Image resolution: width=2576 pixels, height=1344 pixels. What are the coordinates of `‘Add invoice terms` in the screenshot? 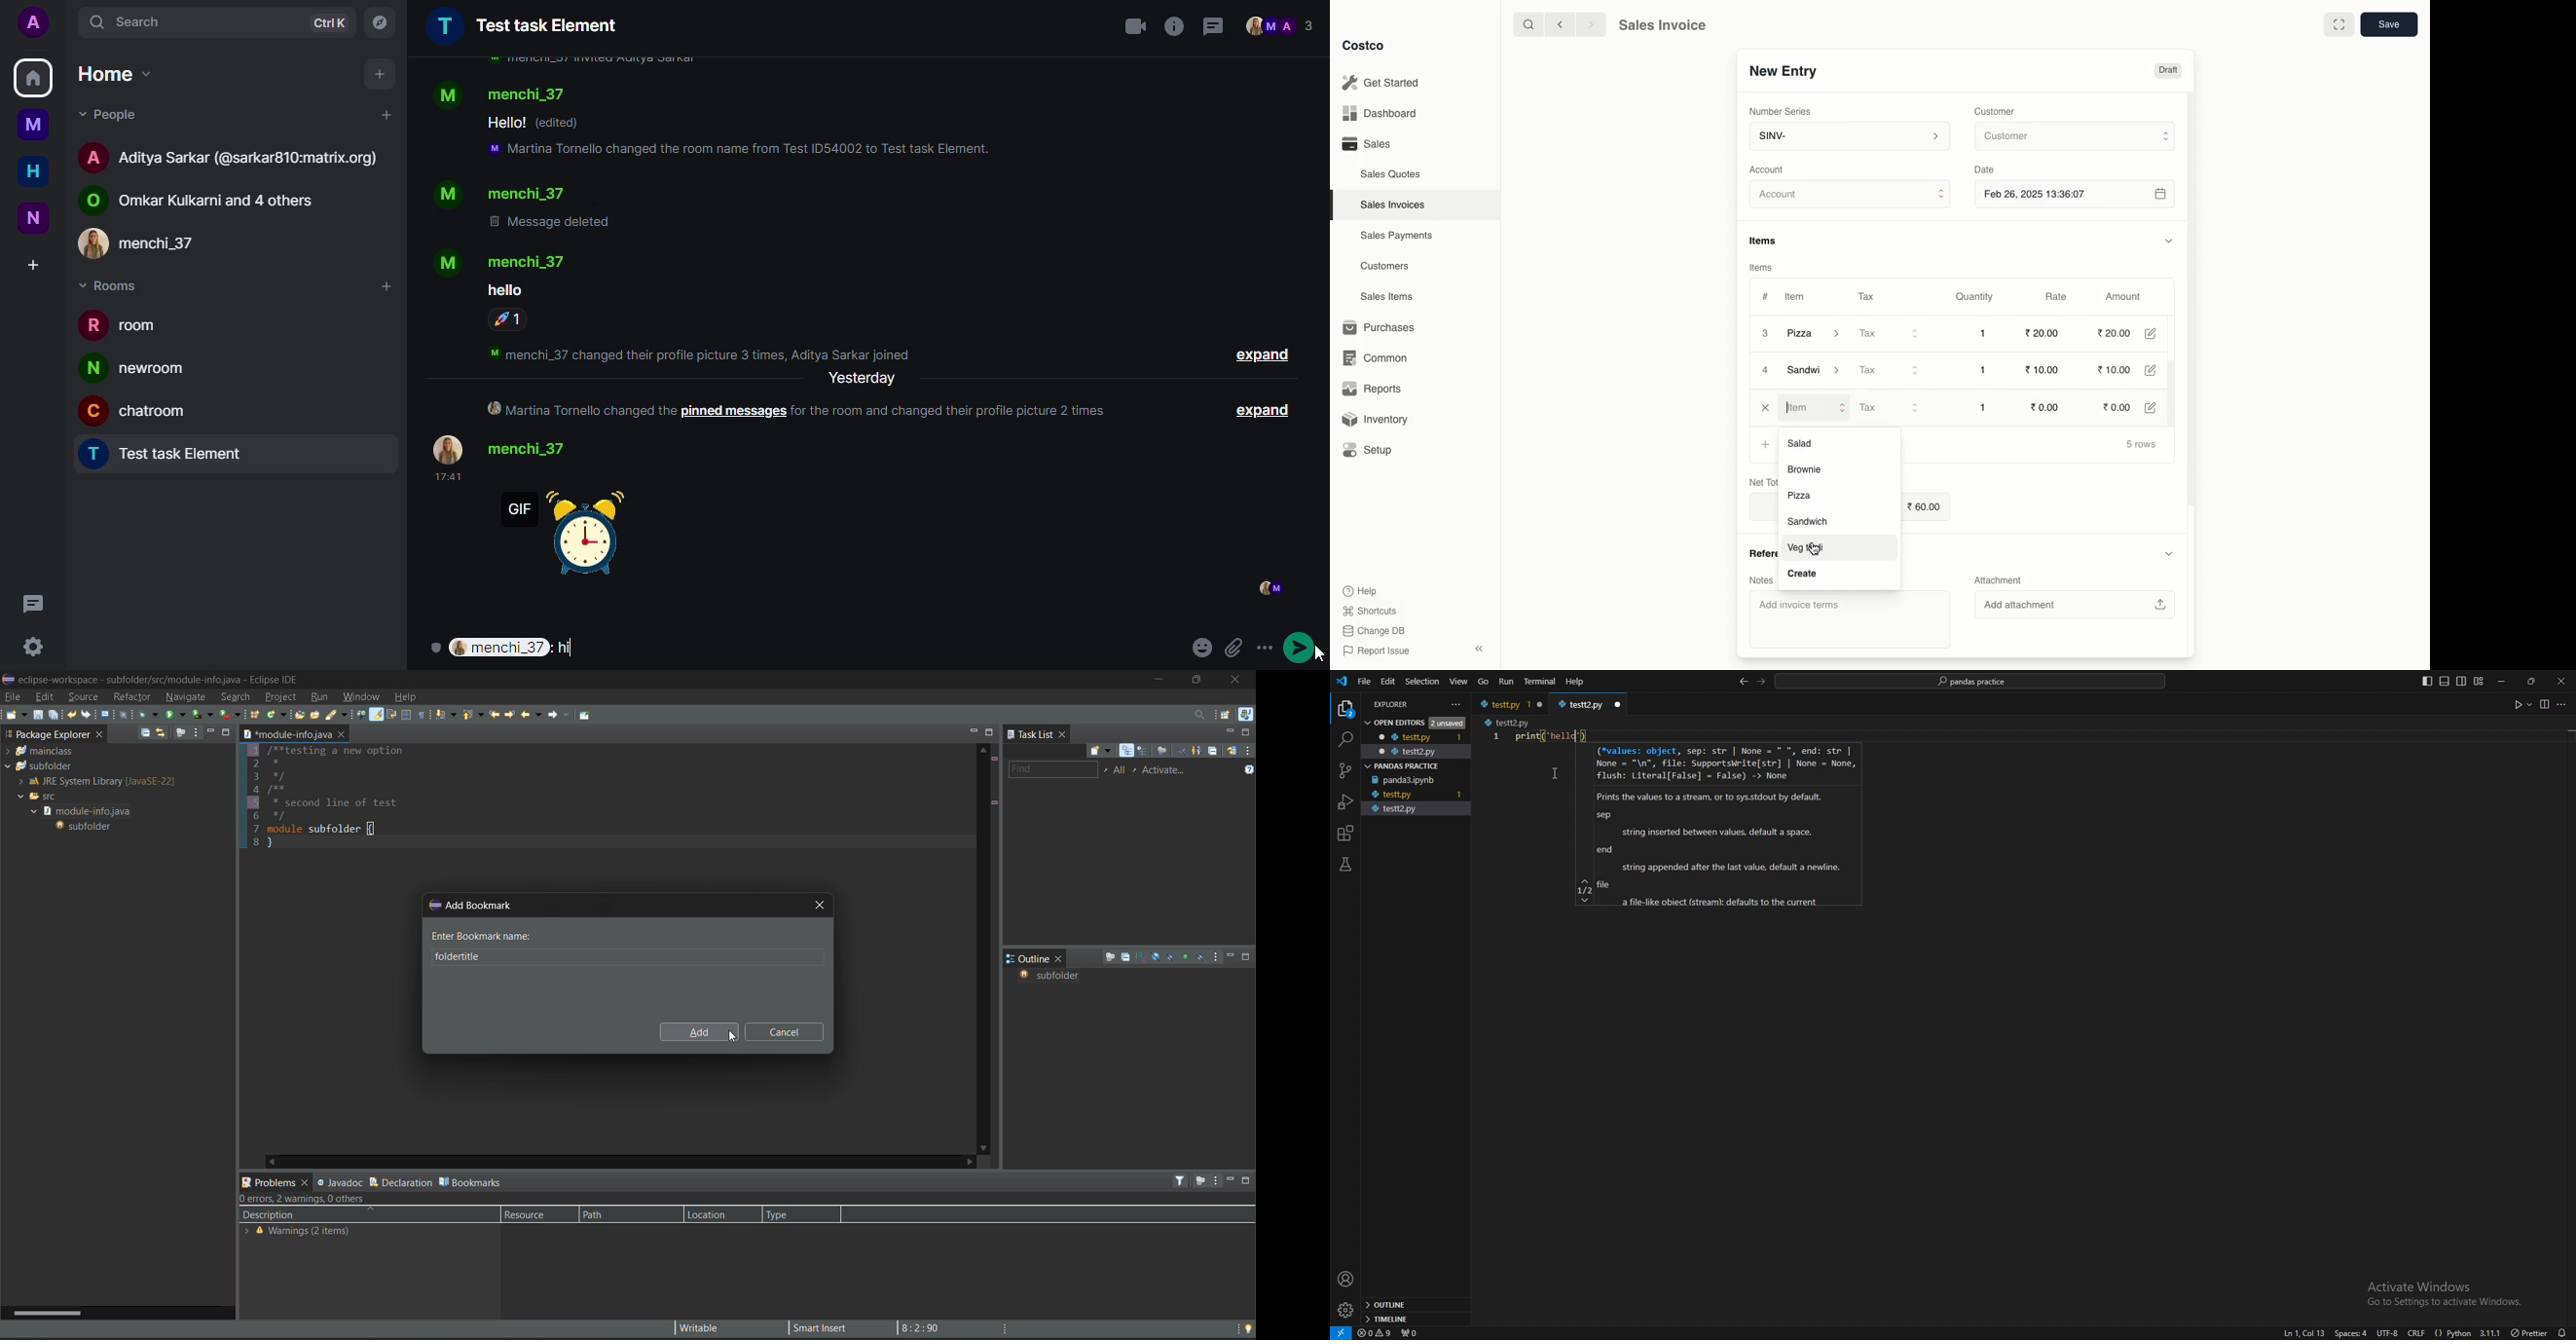 It's located at (1844, 619).